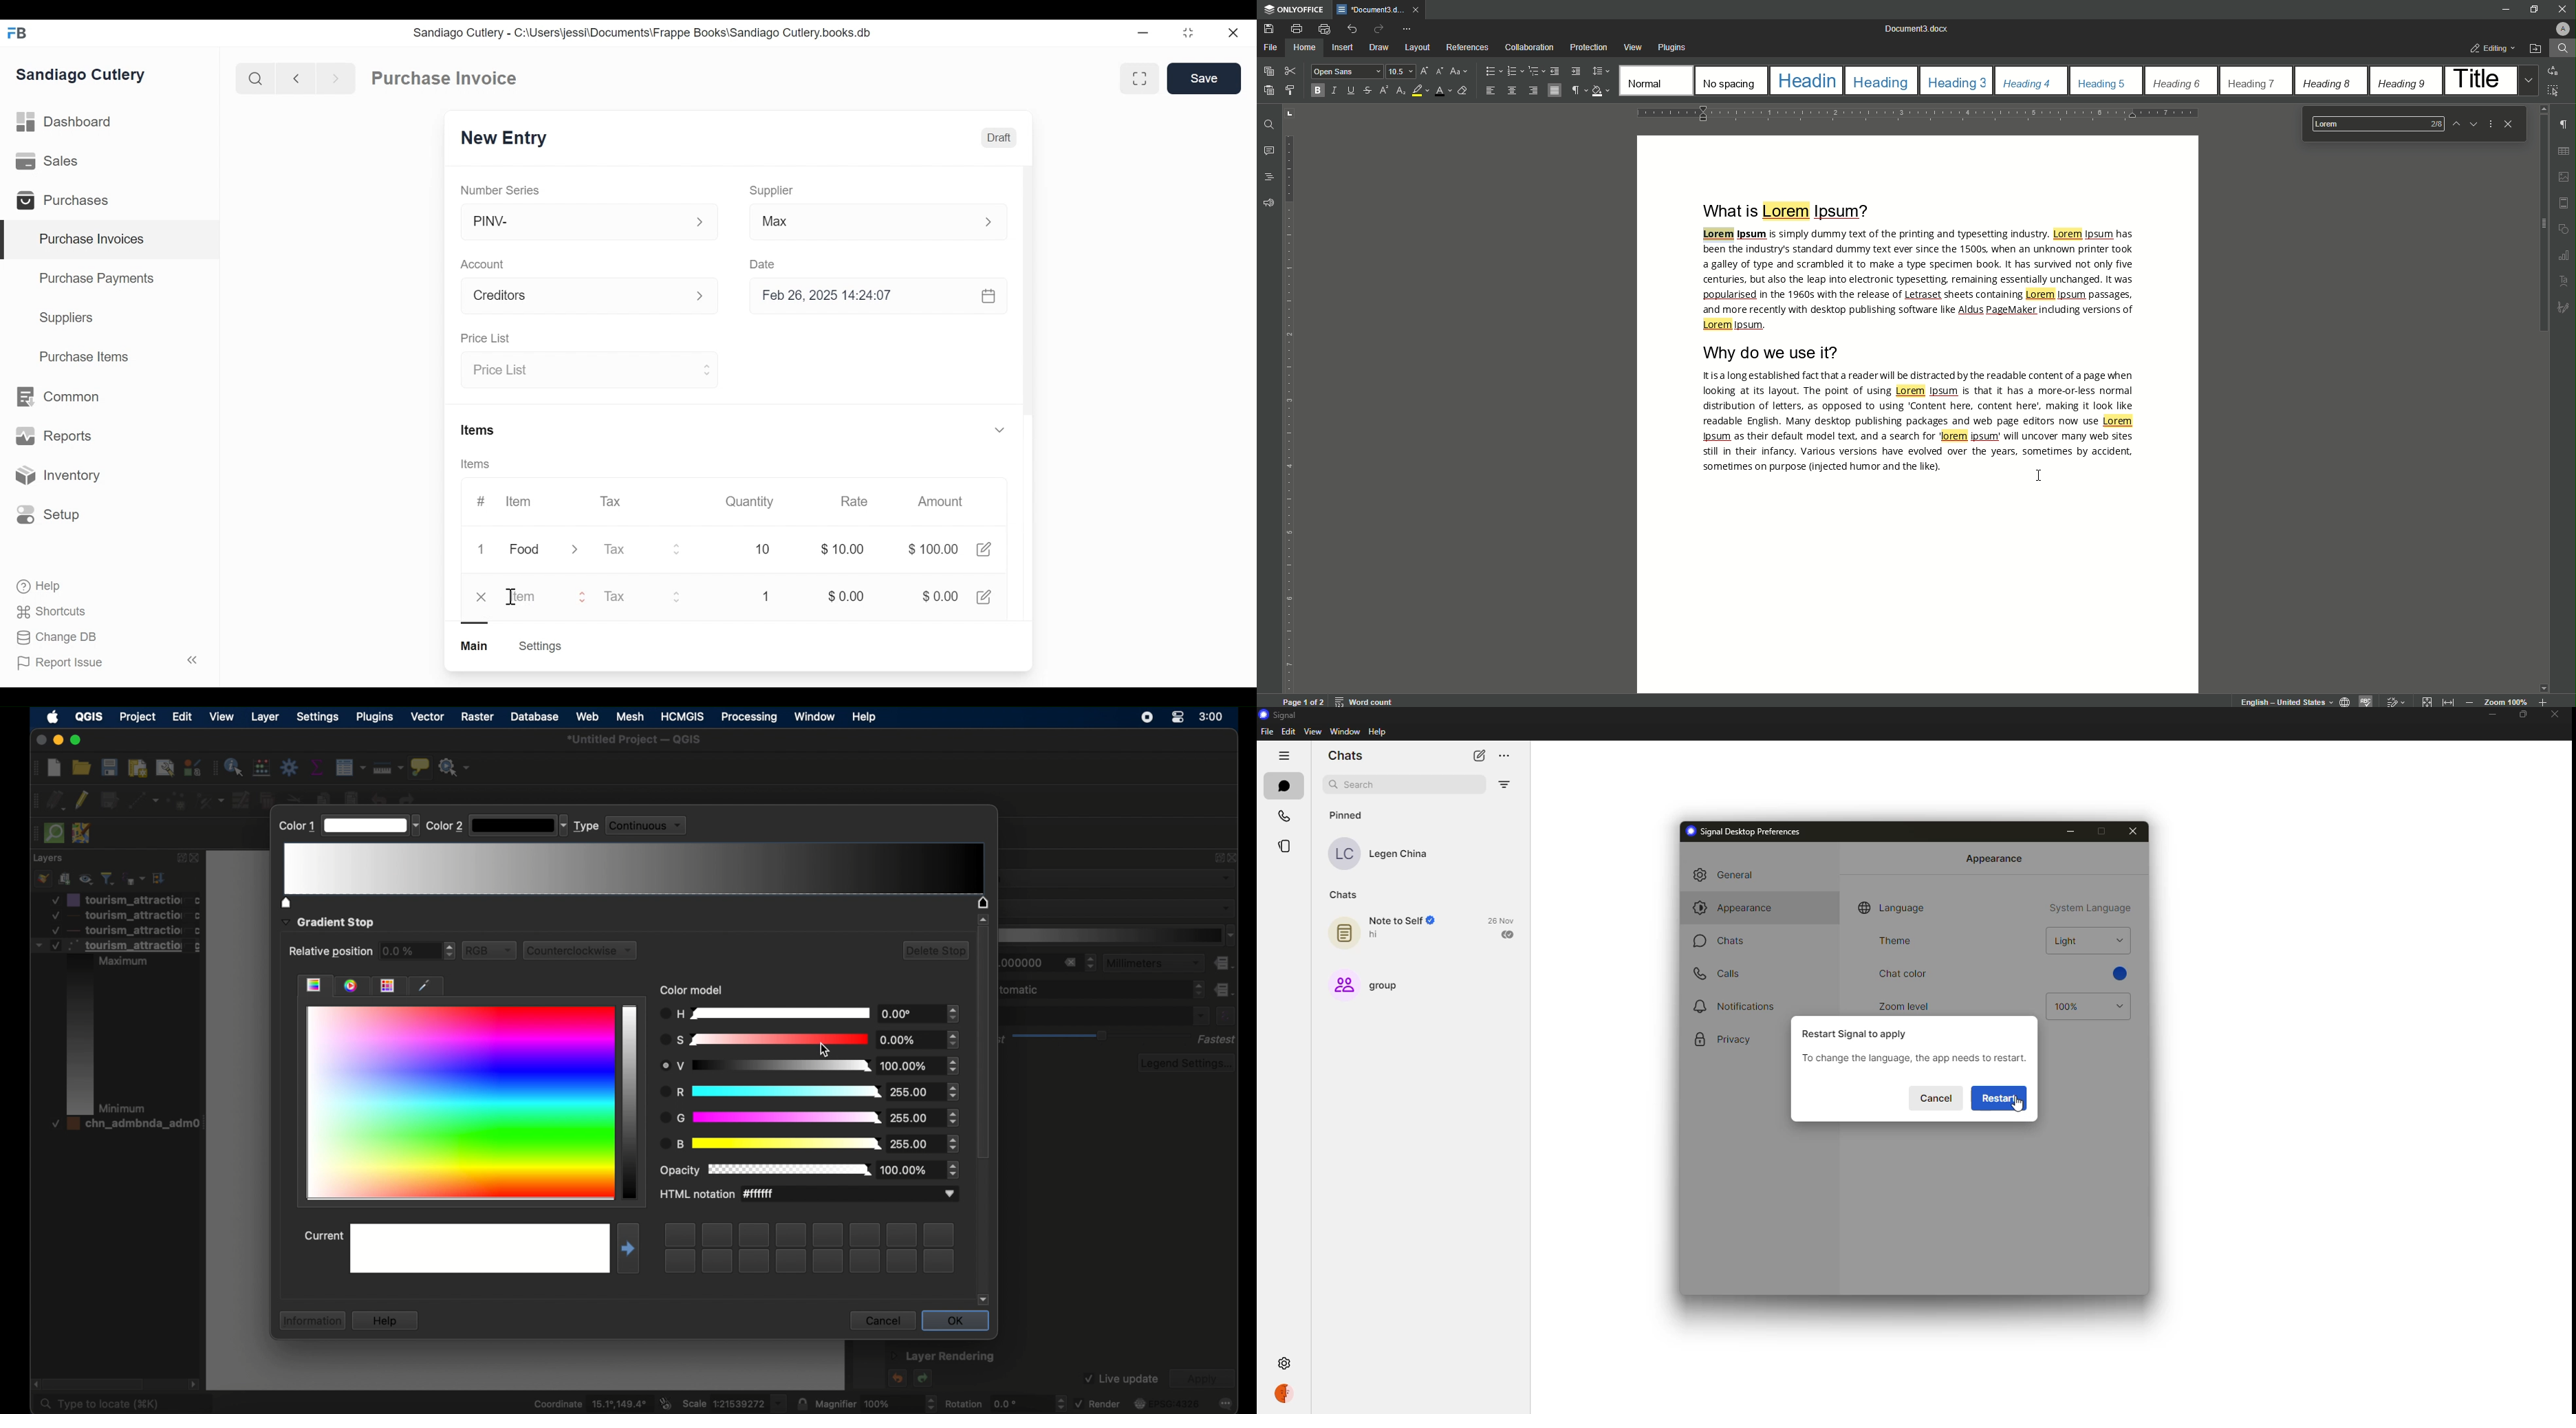 The image size is (2576, 1428). I want to click on Drop down, so click(2526, 80).